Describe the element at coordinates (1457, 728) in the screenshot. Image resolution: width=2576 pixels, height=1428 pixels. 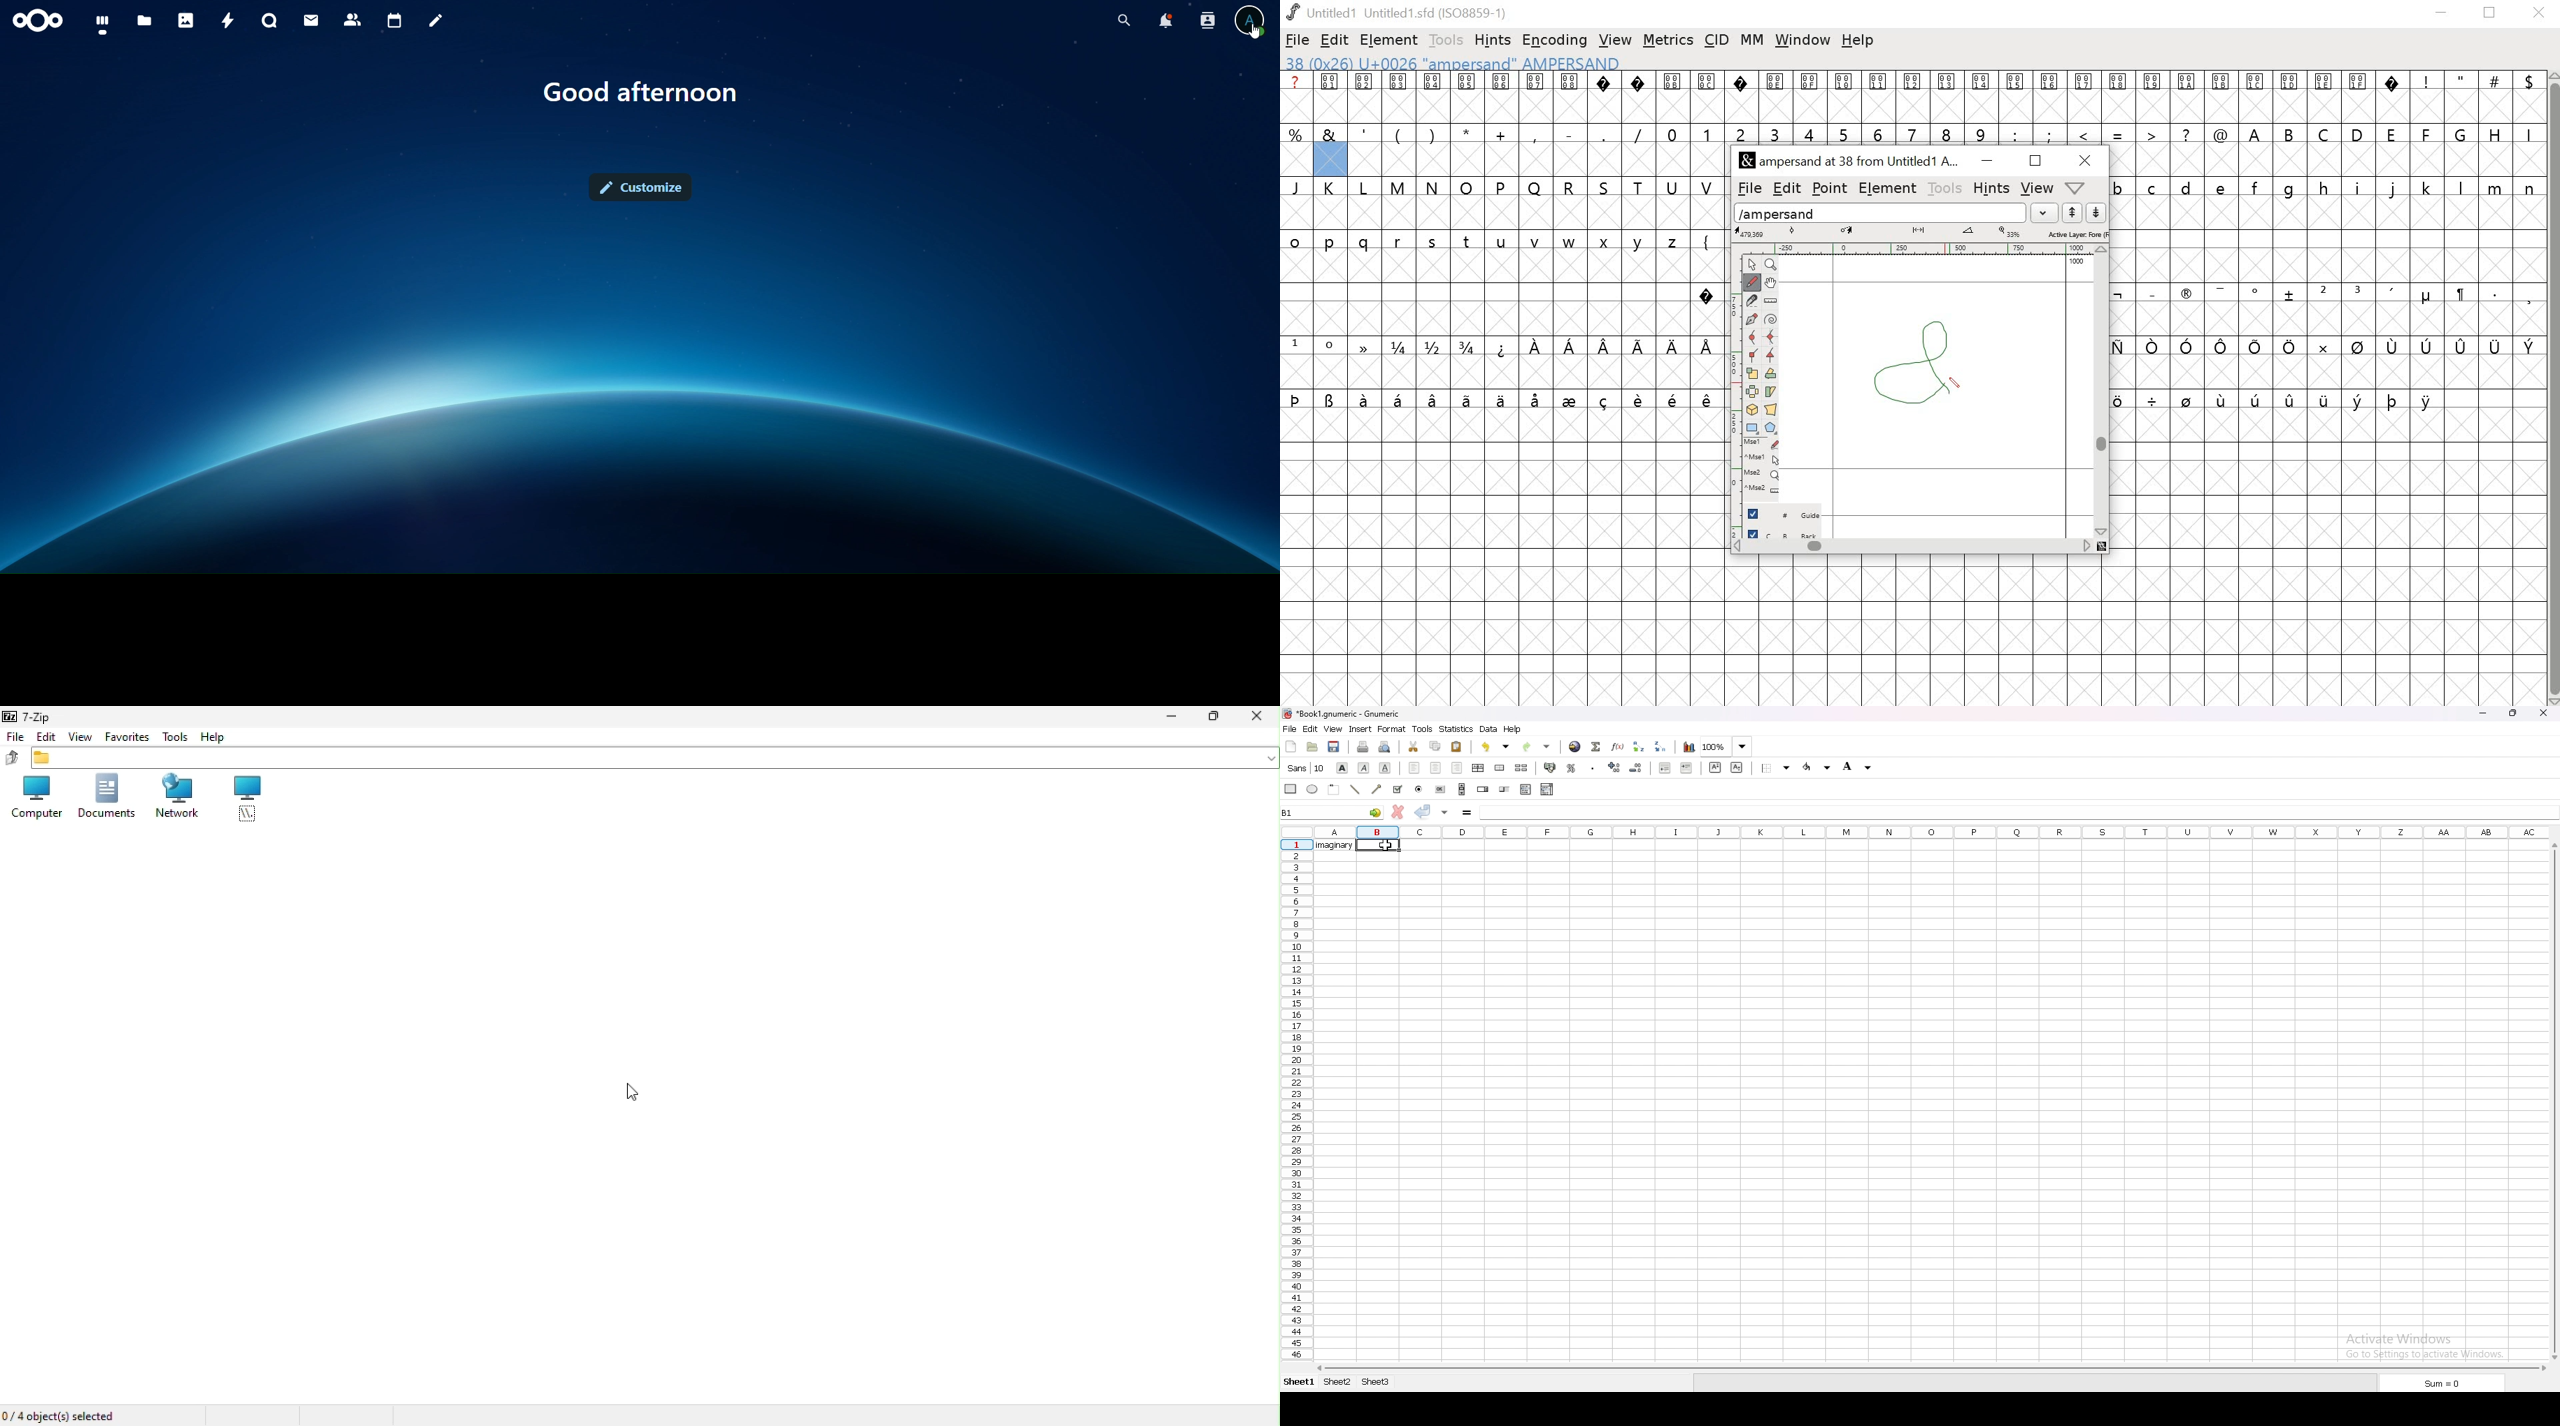
I see `statistics` at that location.